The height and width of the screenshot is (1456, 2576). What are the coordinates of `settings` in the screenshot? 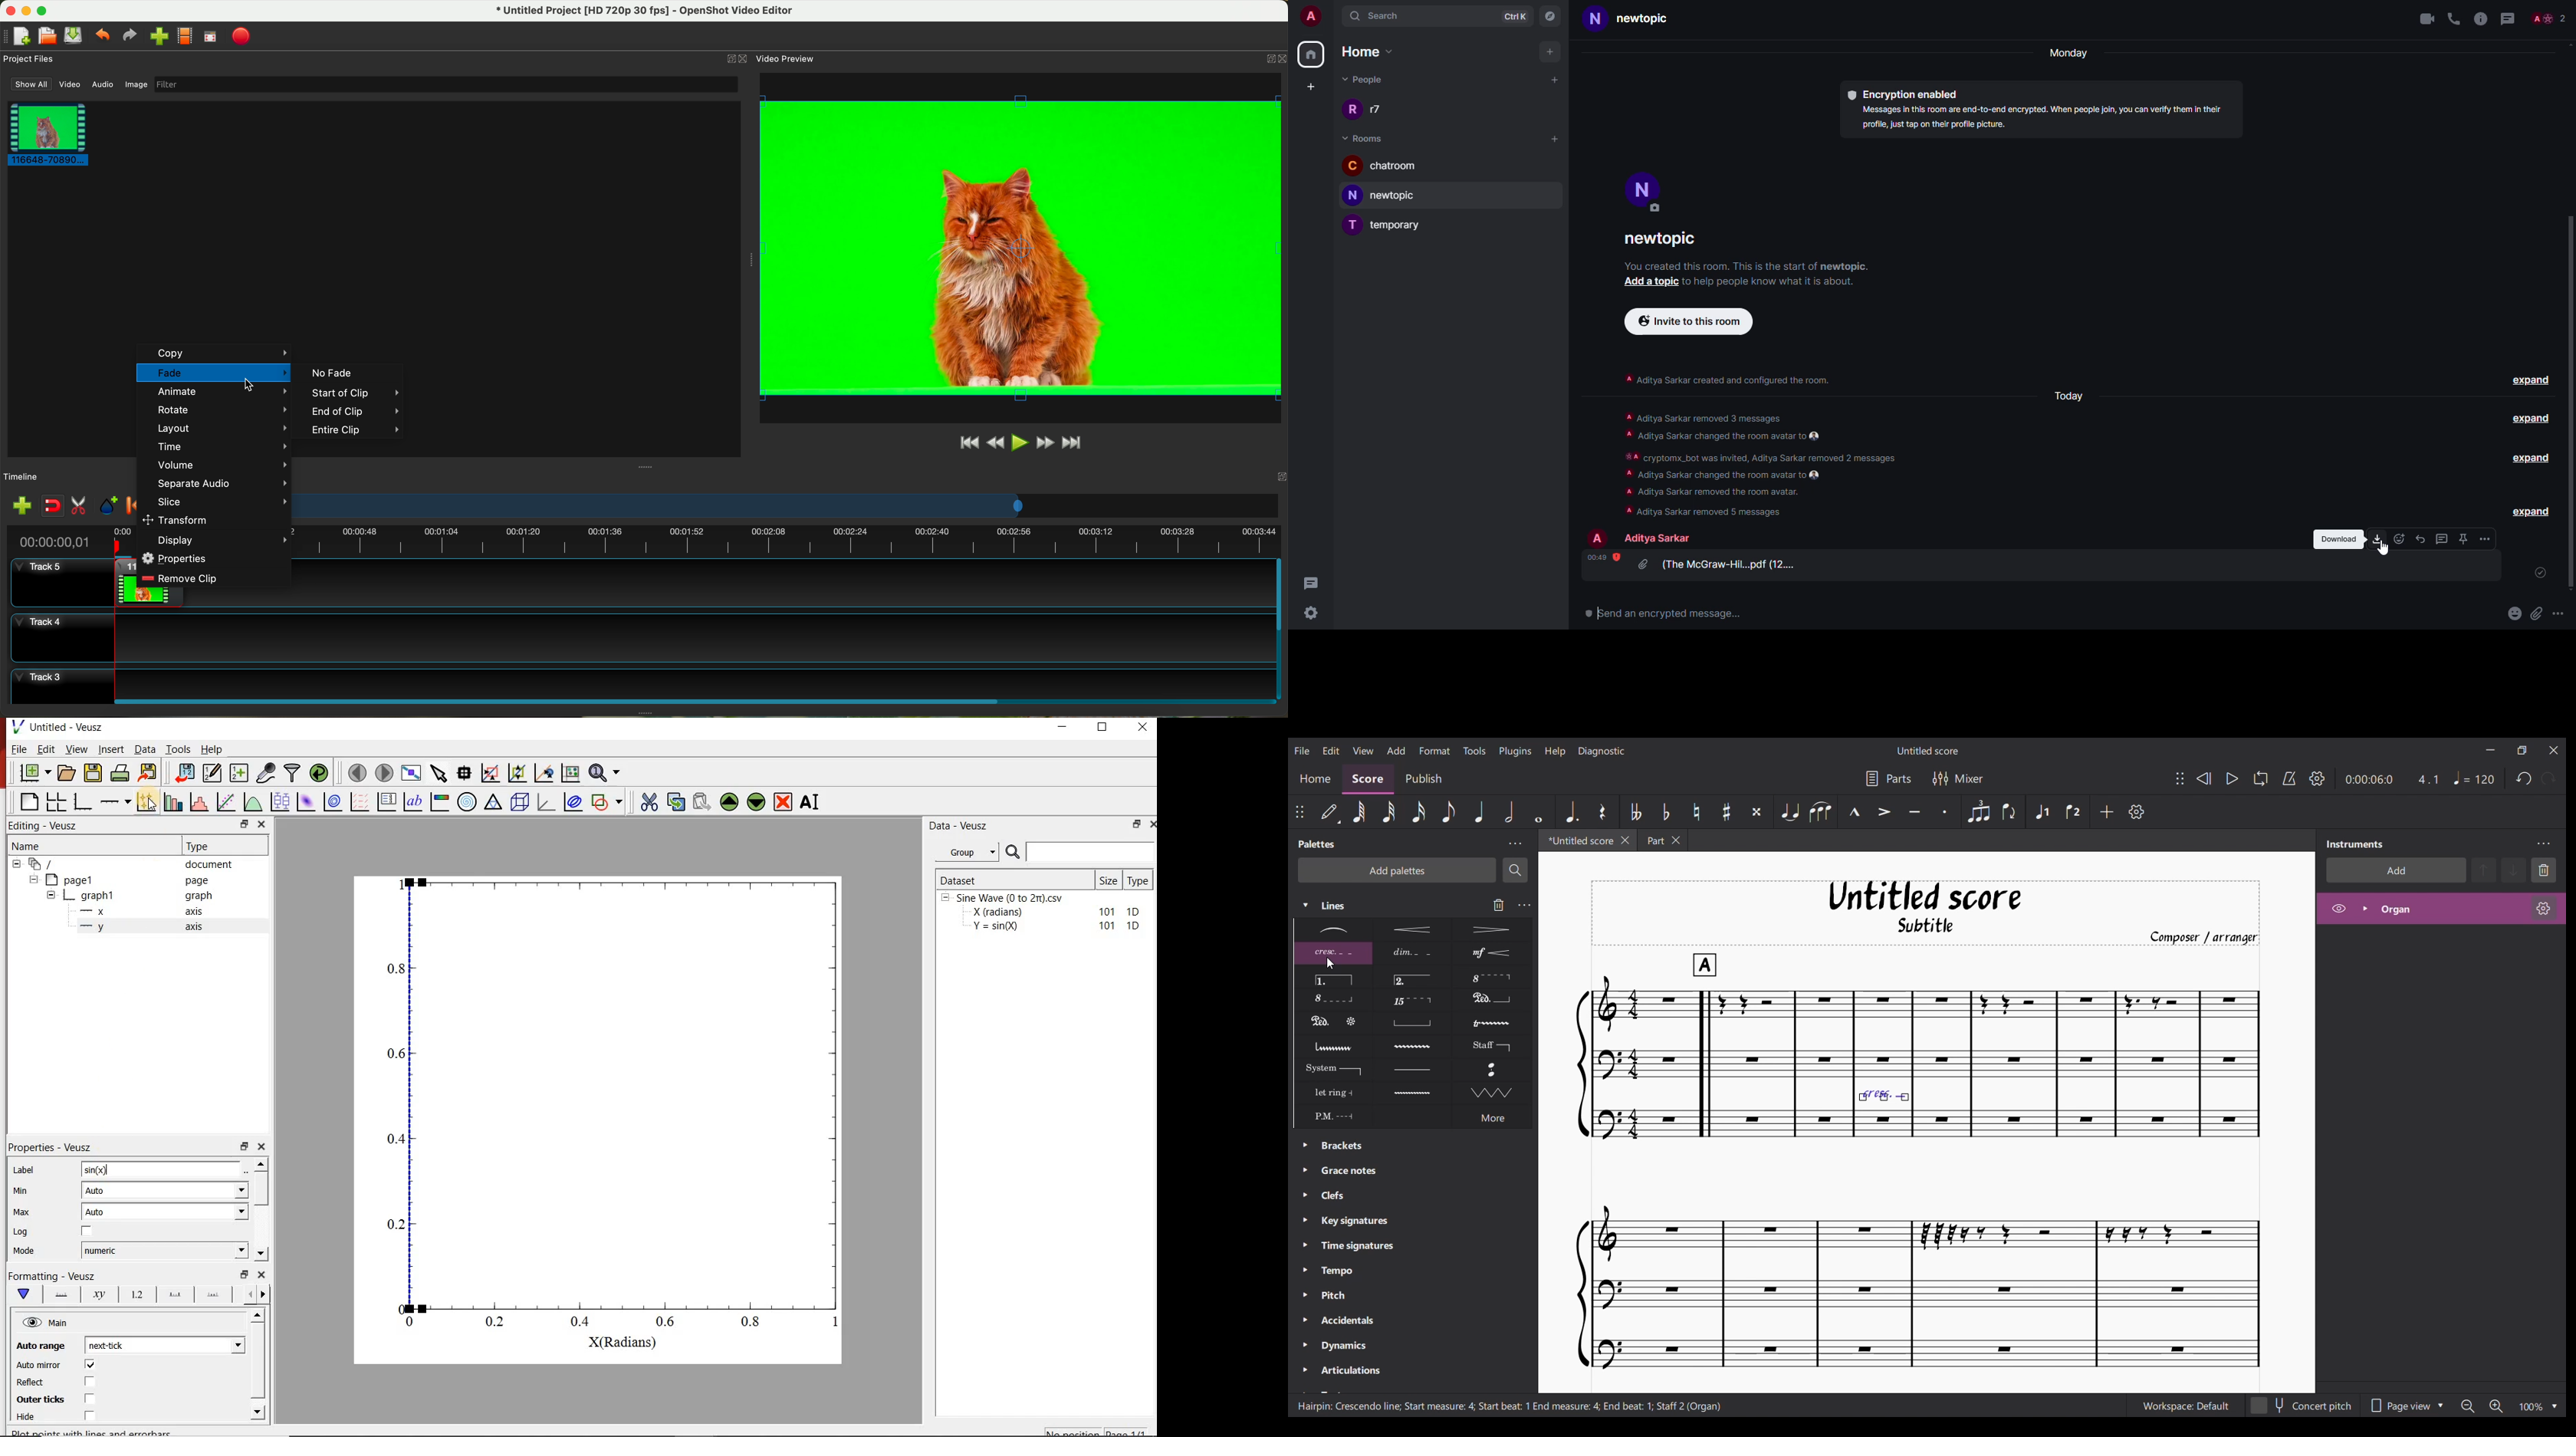 It's located at (1314, 616).